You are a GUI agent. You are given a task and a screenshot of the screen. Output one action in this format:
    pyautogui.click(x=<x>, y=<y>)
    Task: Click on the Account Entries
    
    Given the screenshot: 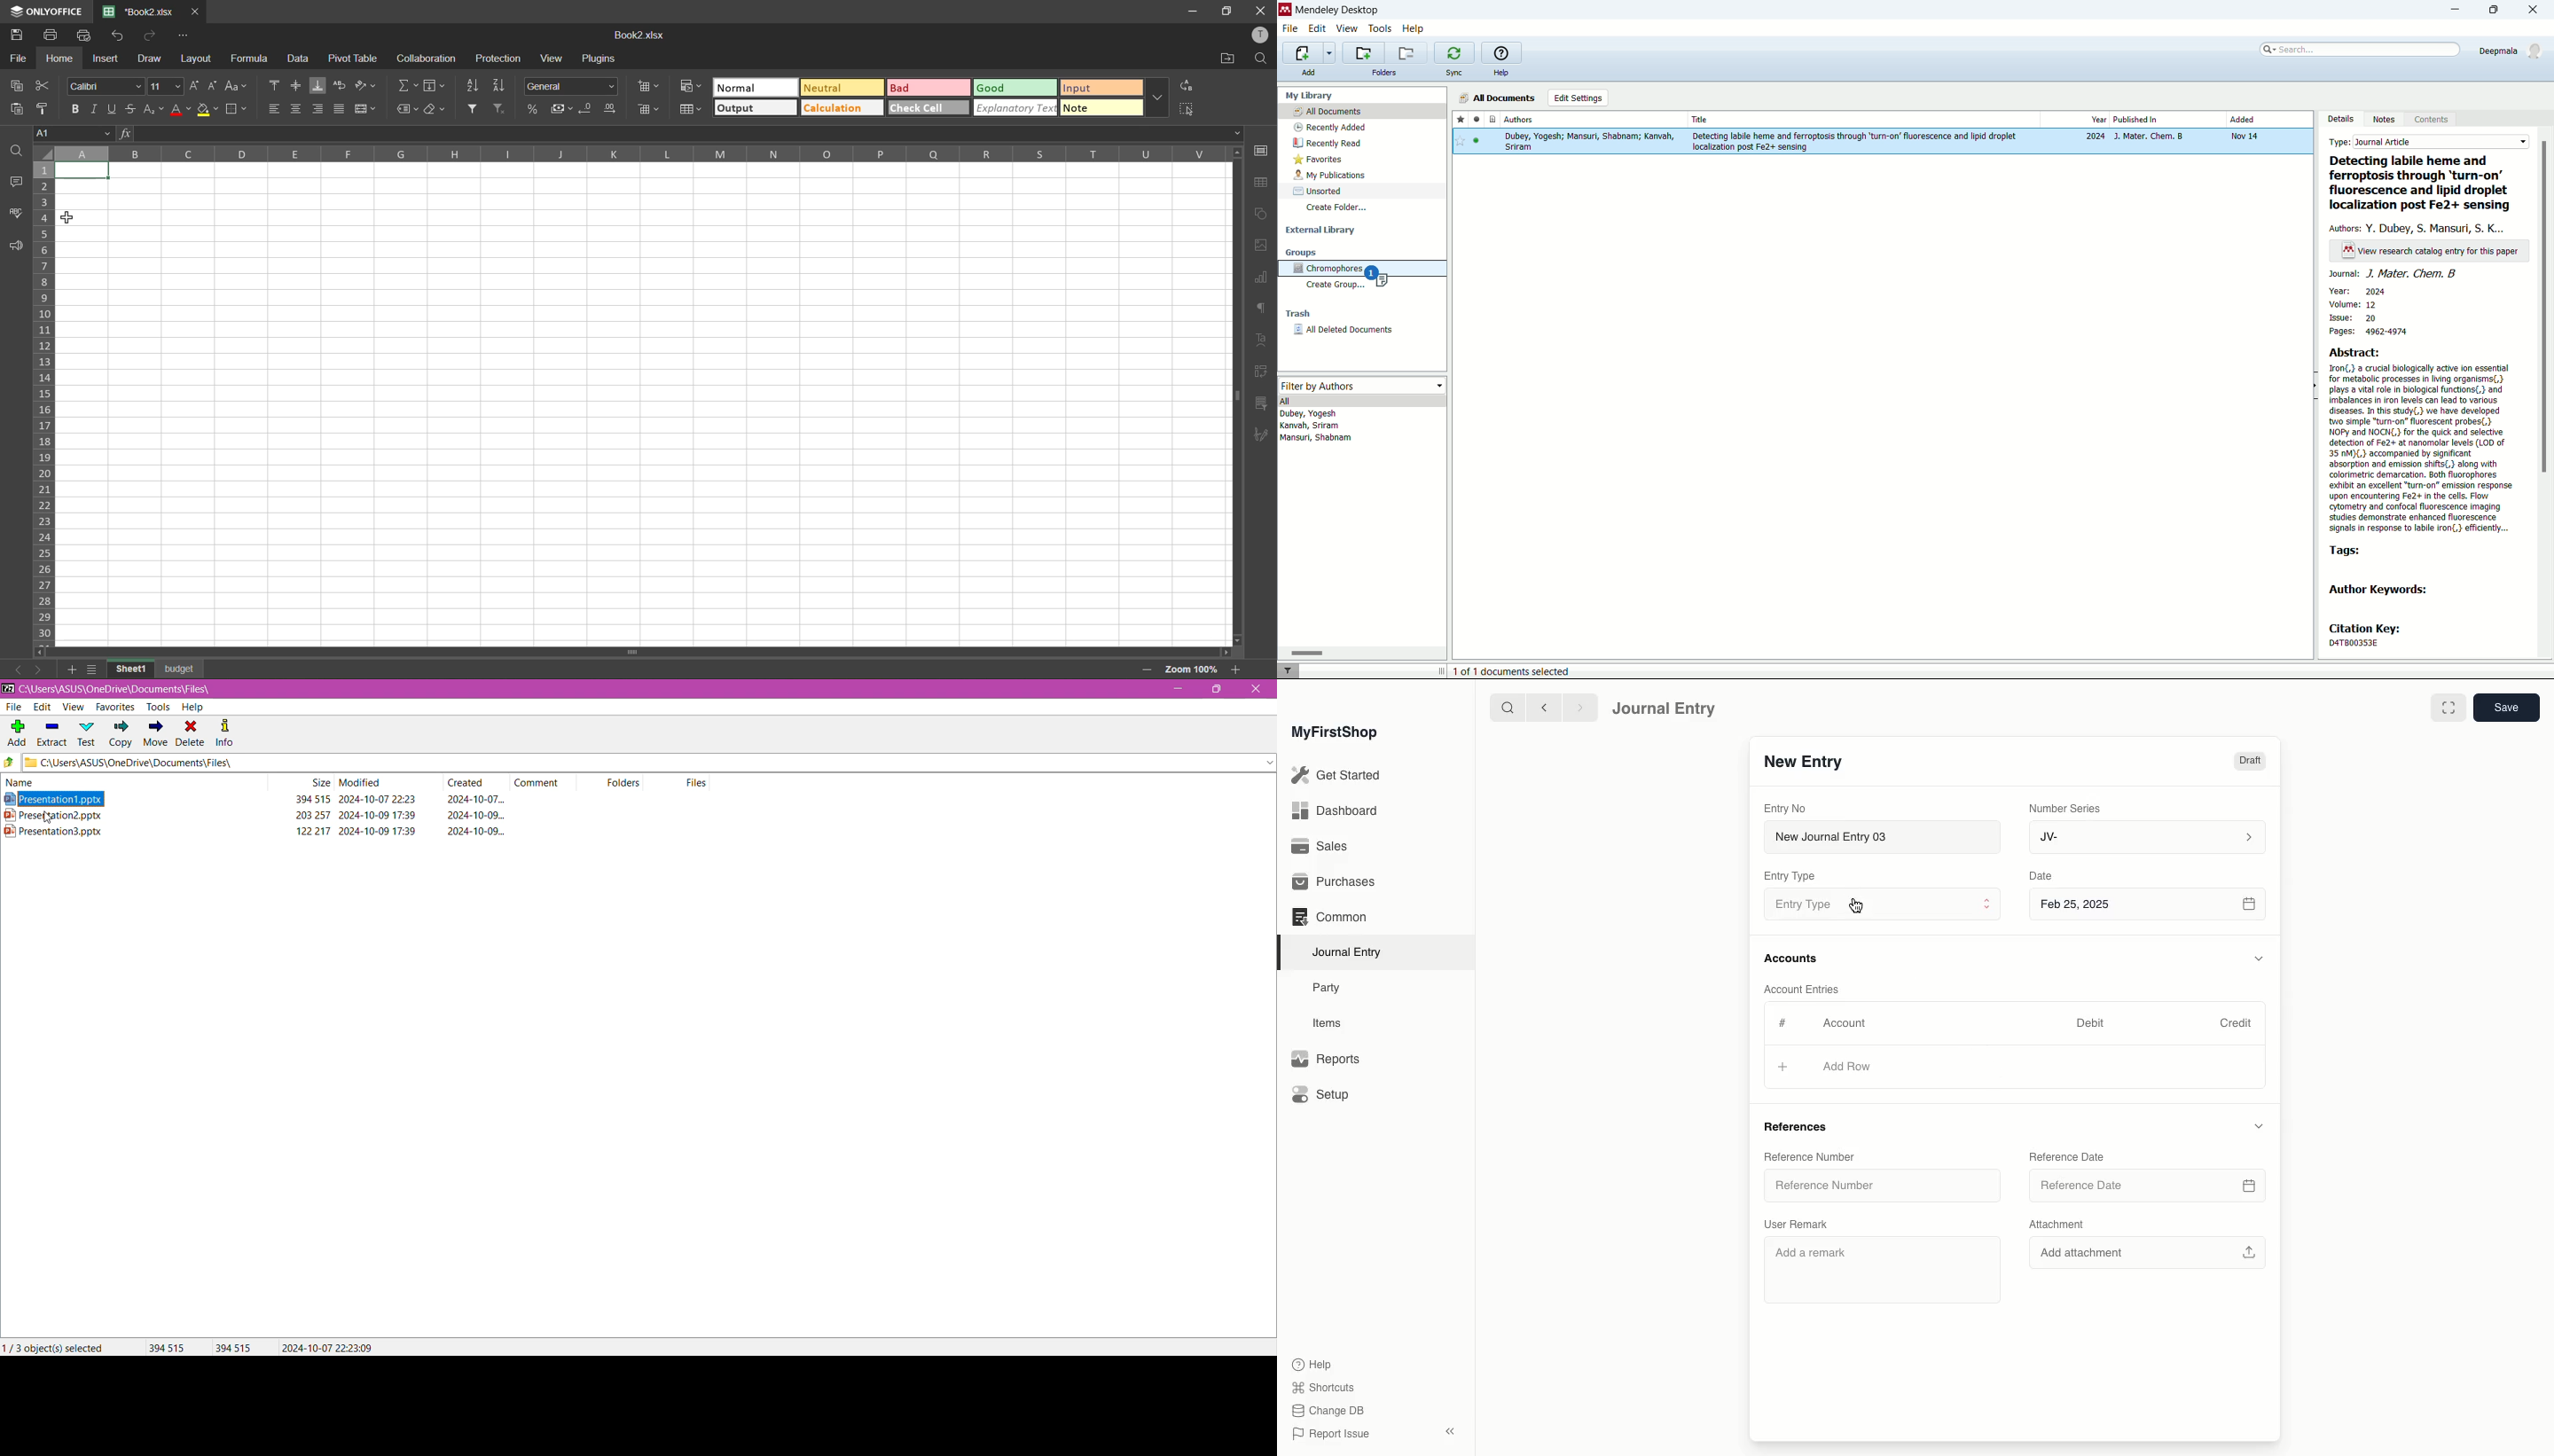 What is the action you would take?
    pyautogui.click(x=1808, y=990)
    